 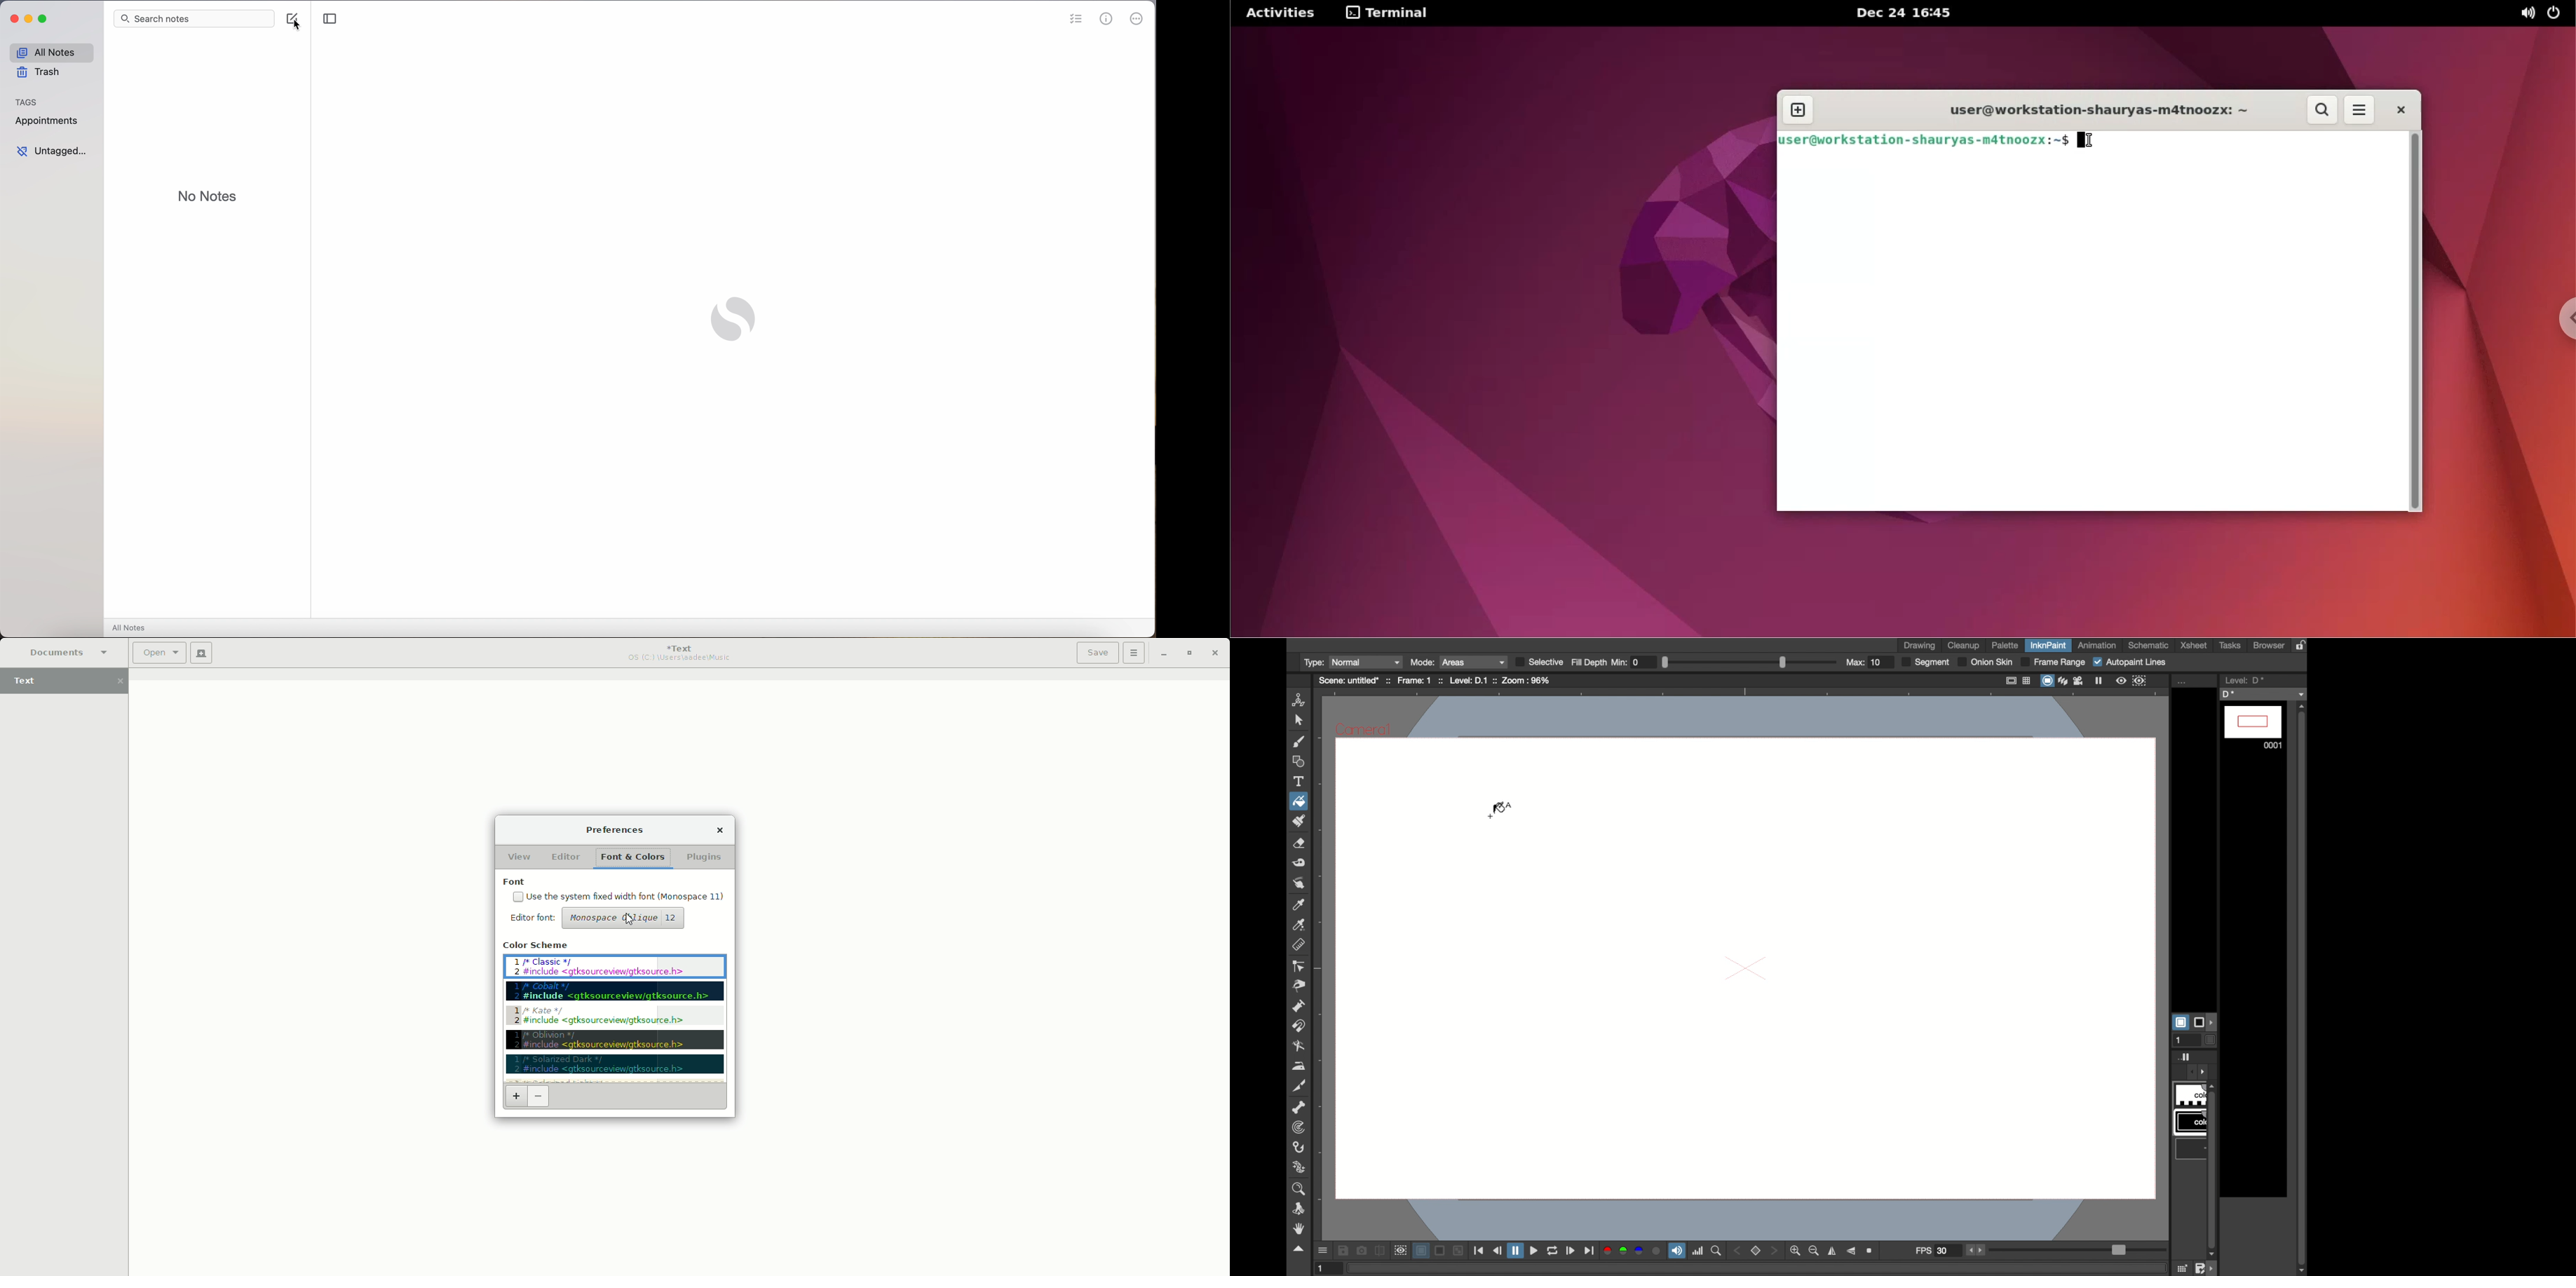 I want to click on ruler tool, so click(x=1298, y=945).